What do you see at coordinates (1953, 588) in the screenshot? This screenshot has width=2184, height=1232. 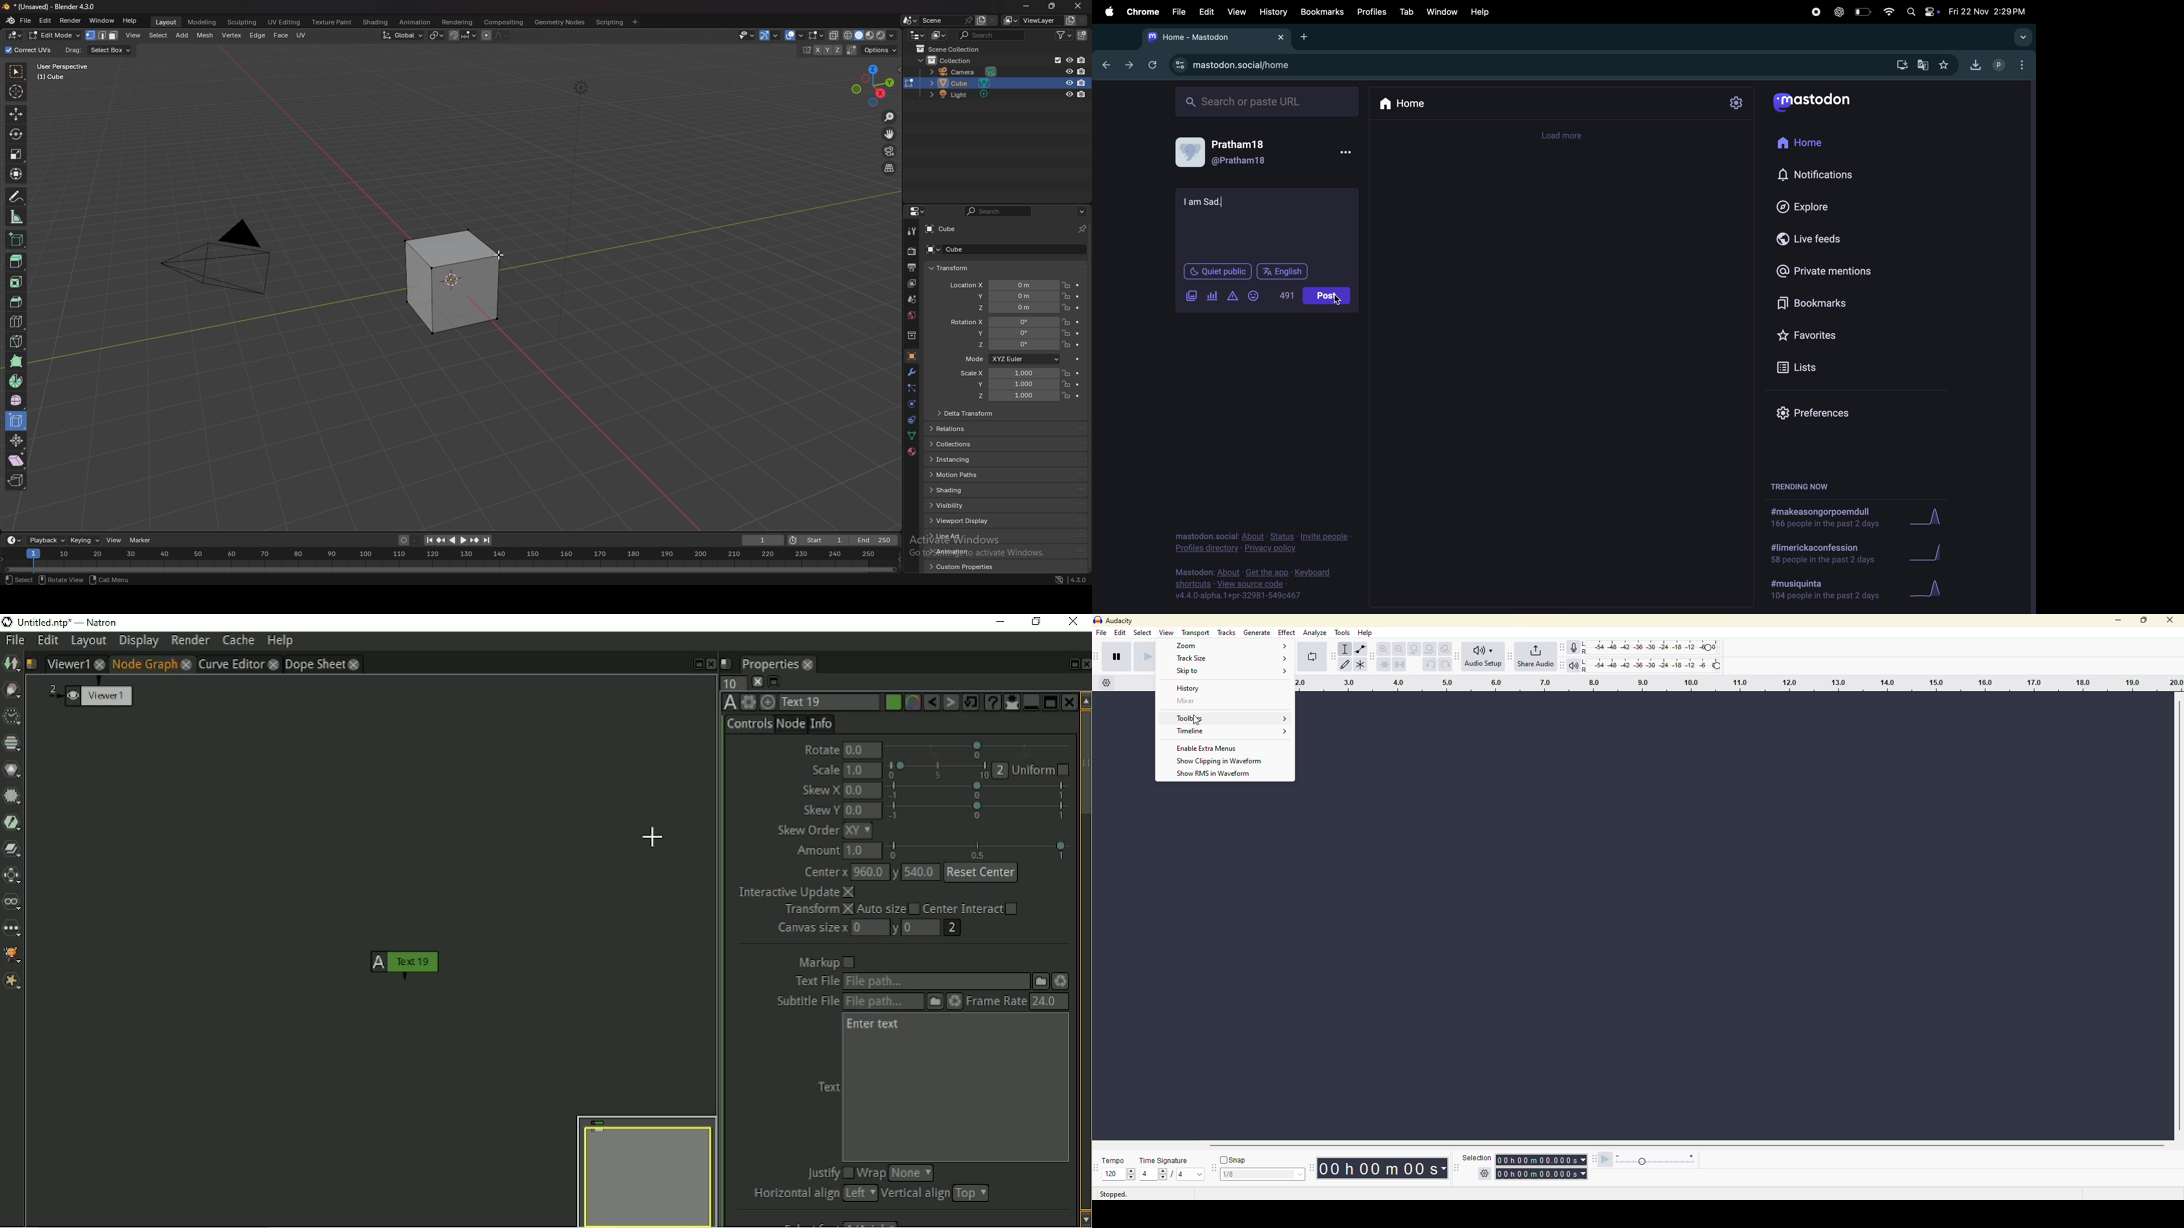 I see `graphs` at bounding box center [1953, 588].